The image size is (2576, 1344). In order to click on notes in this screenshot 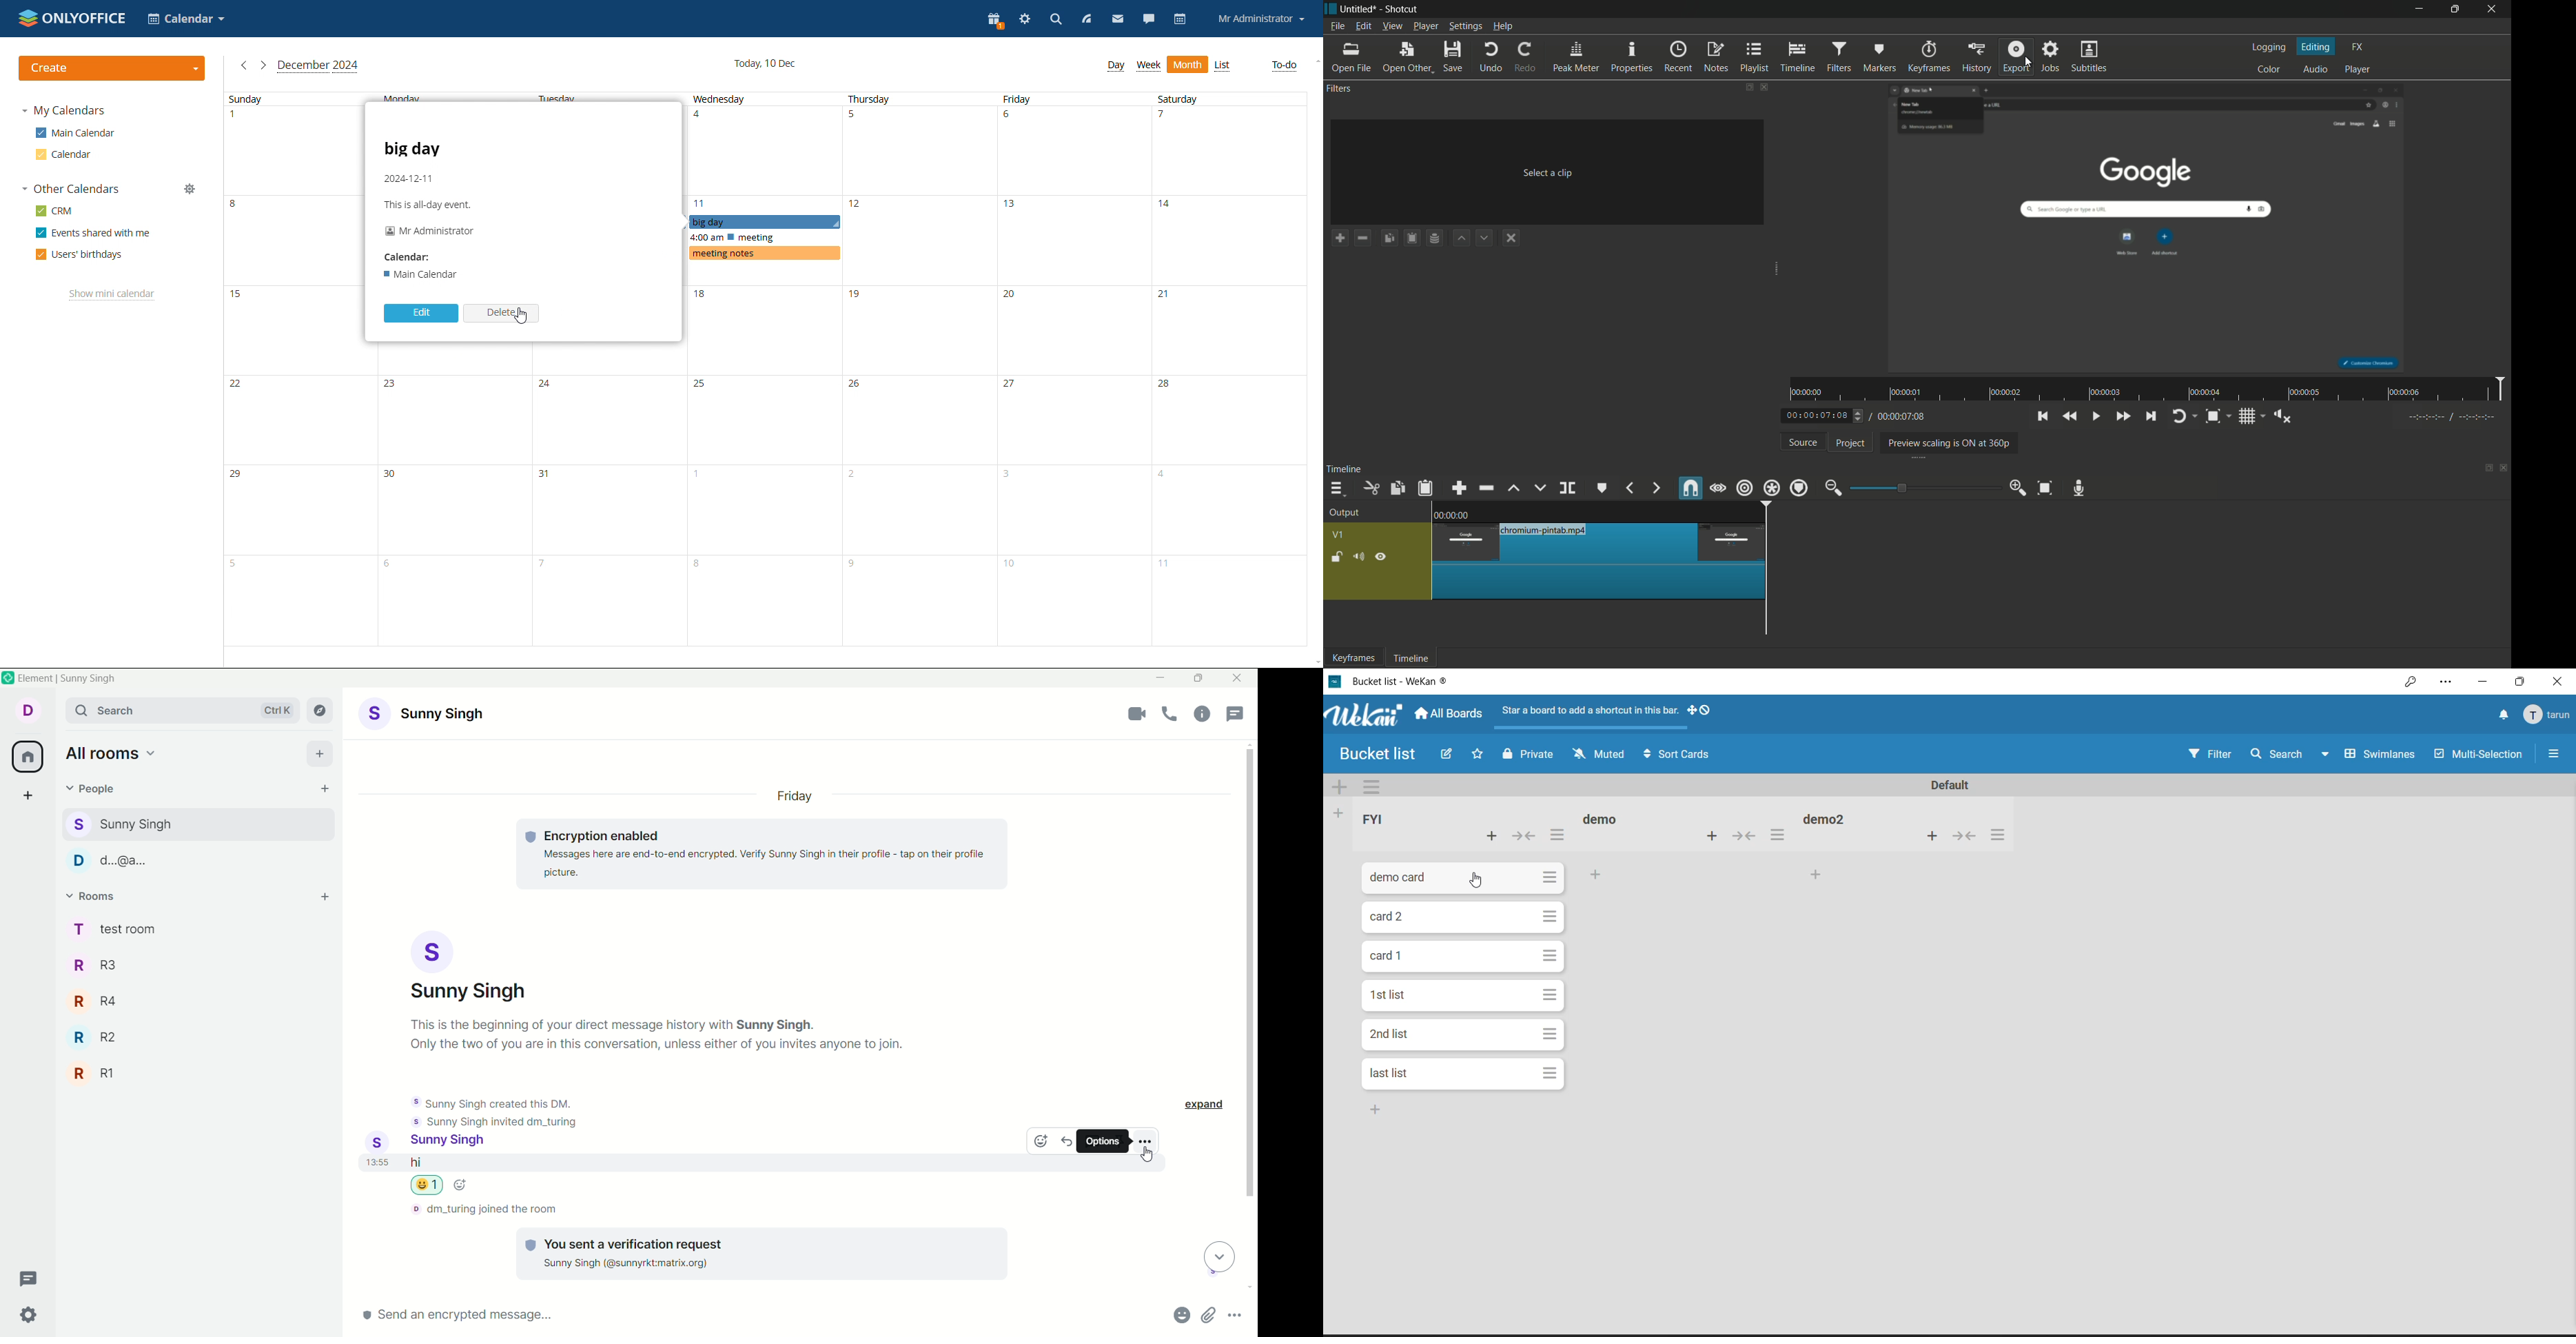, I will do `click(1716, 57)`.